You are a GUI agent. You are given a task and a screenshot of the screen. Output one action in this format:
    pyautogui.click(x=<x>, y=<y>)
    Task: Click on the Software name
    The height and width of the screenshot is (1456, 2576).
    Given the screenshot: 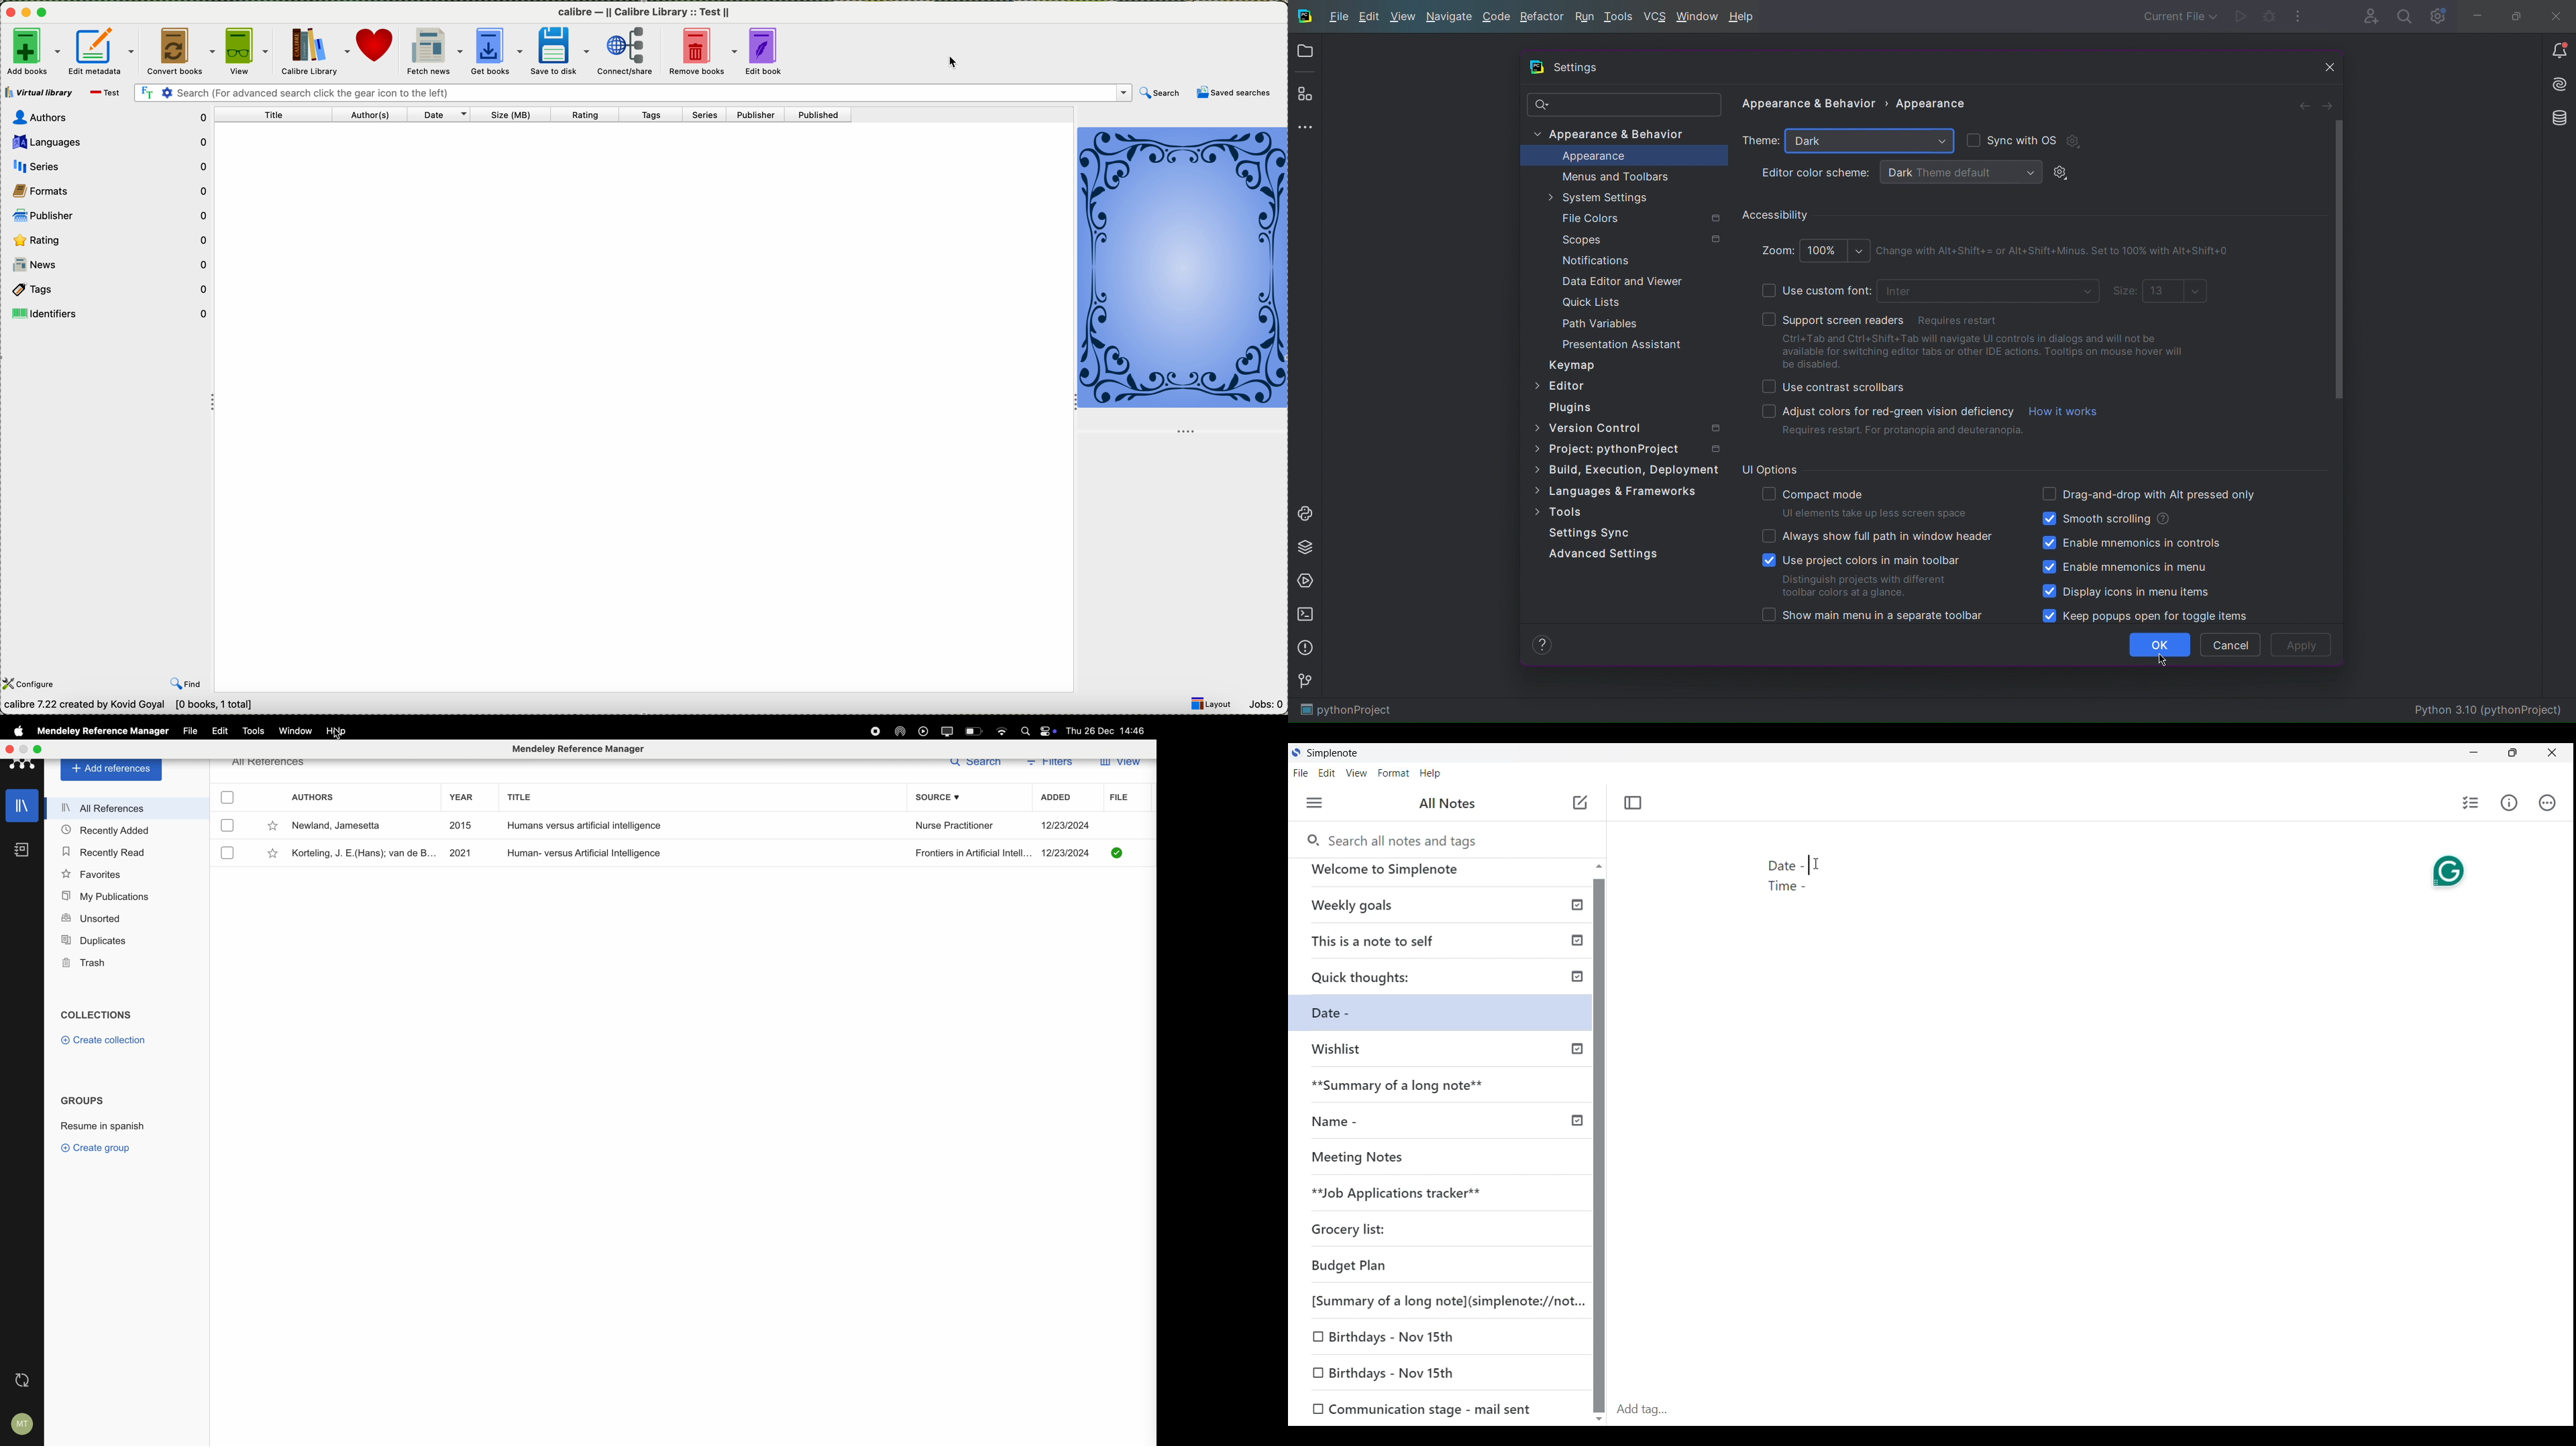 What is the action you would take?
    pyautogui.click(x=1332, y=753)
    